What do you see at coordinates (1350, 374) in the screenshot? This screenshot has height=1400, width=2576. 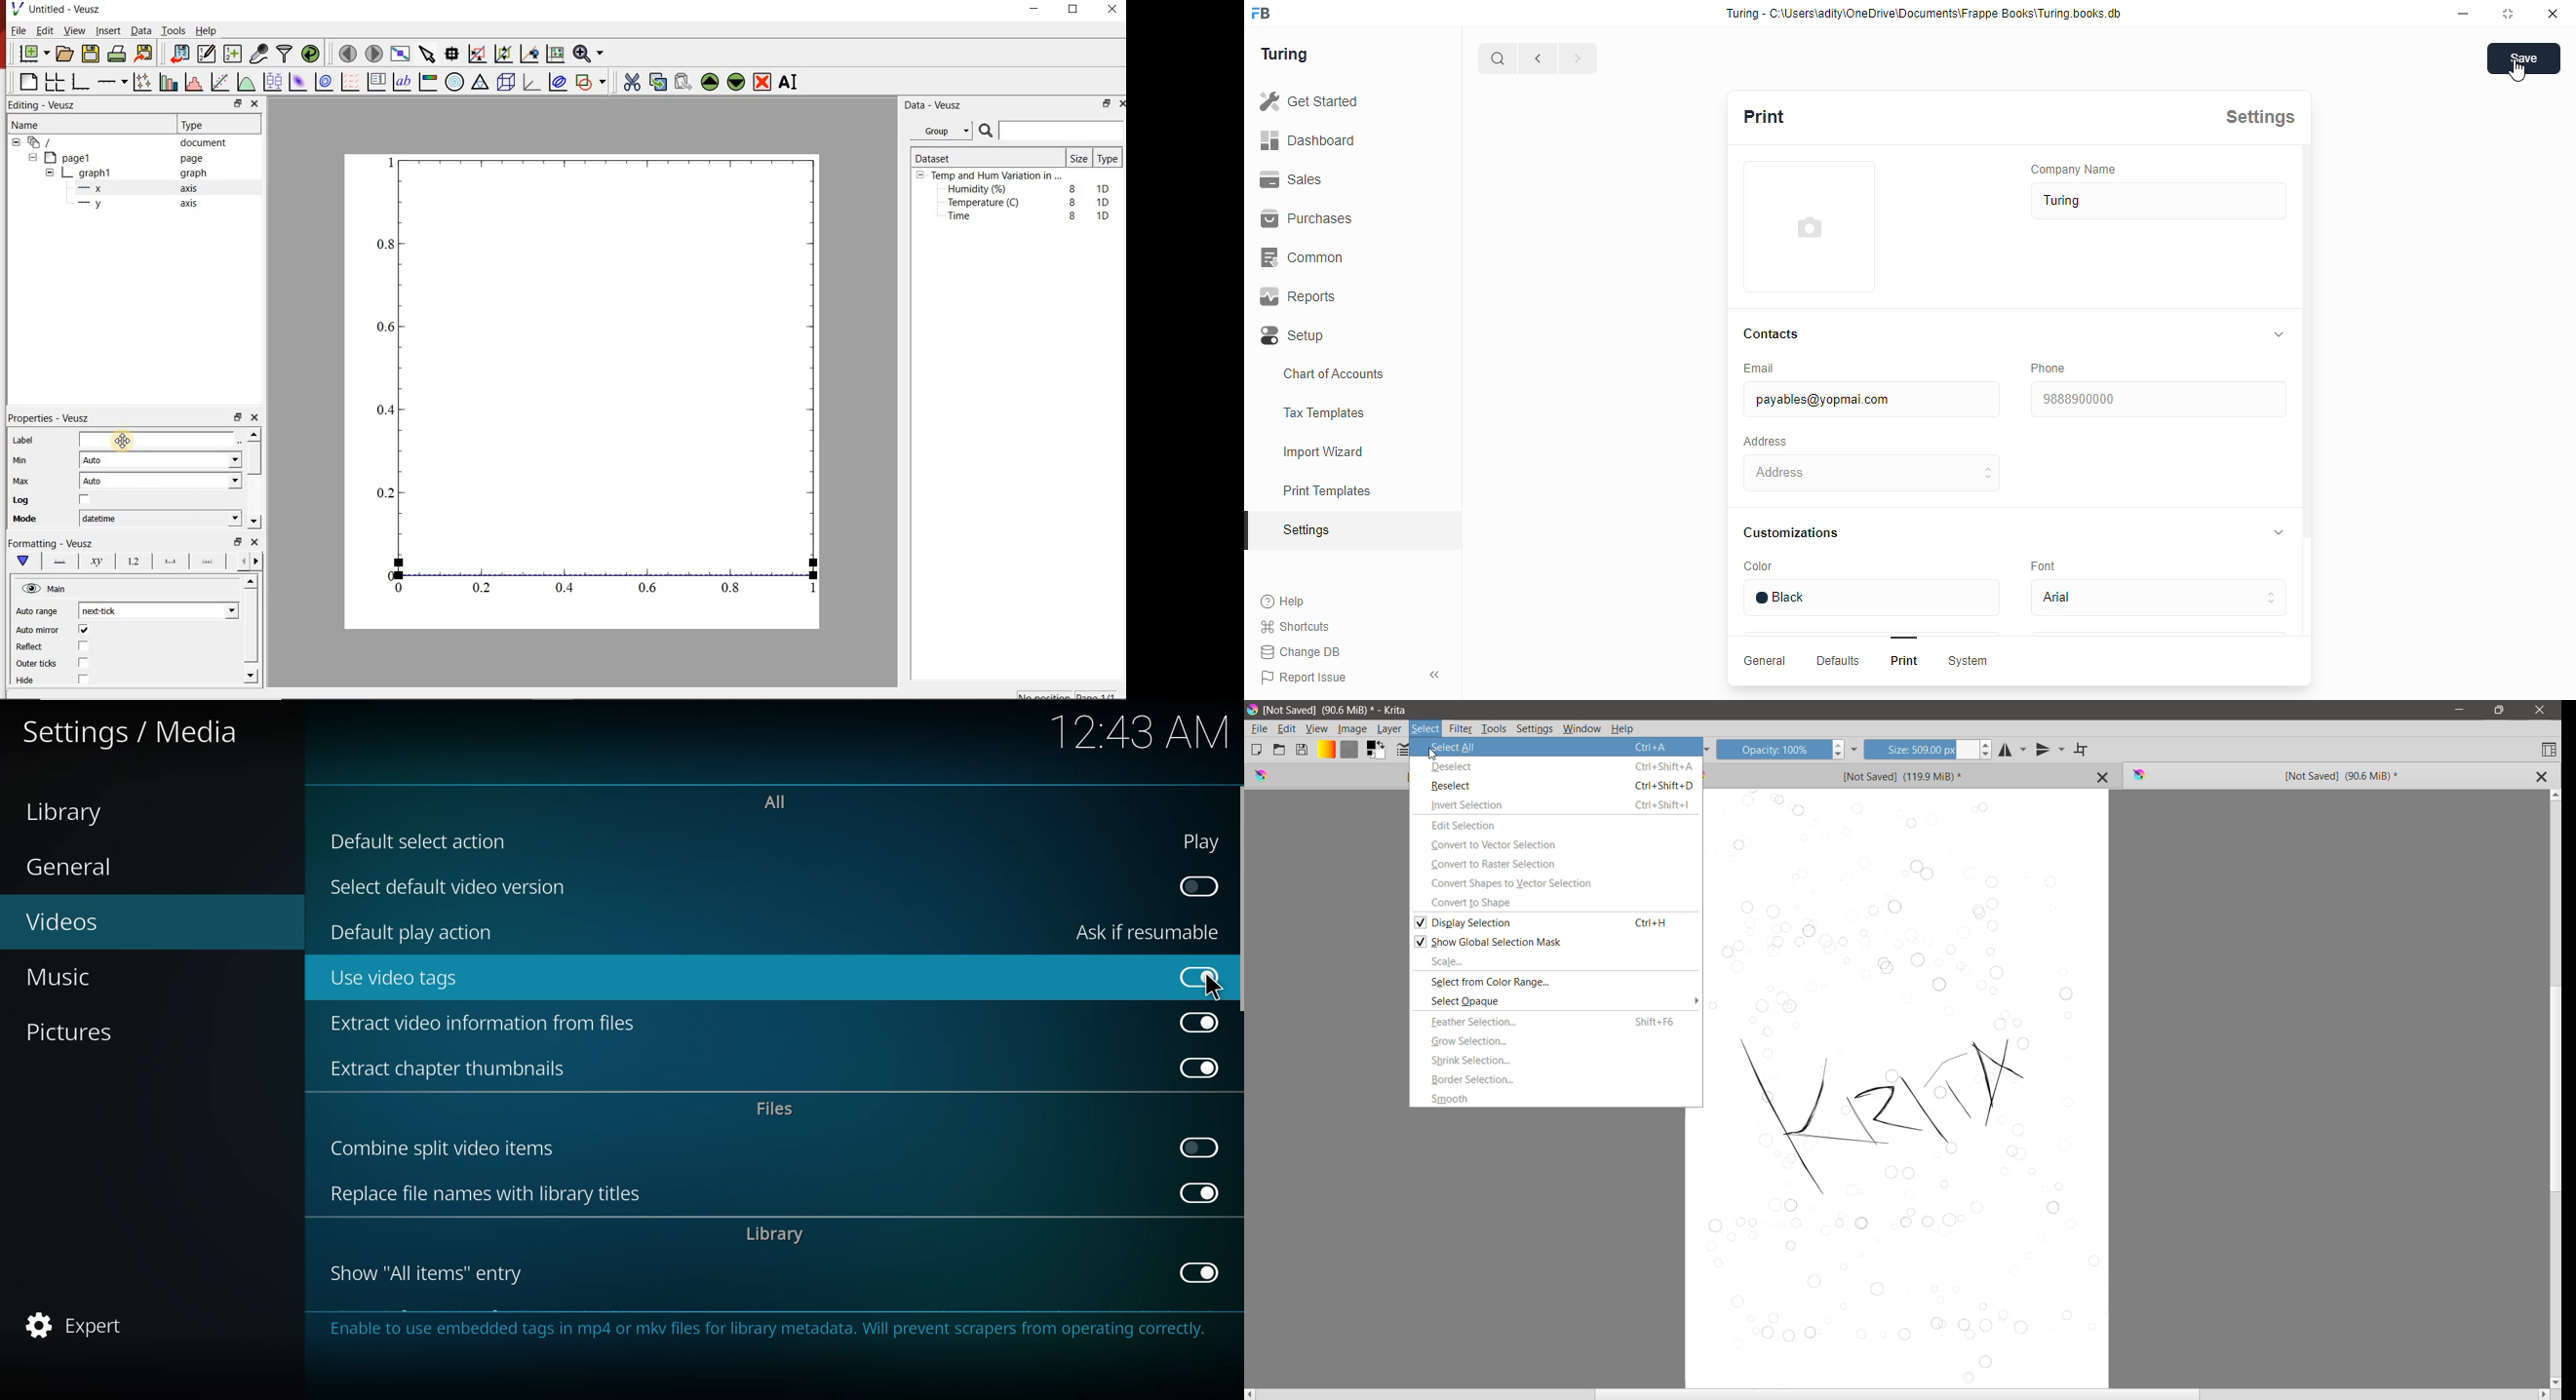 I see `Chart of Accounts.` at bounding box center [1350, 374].